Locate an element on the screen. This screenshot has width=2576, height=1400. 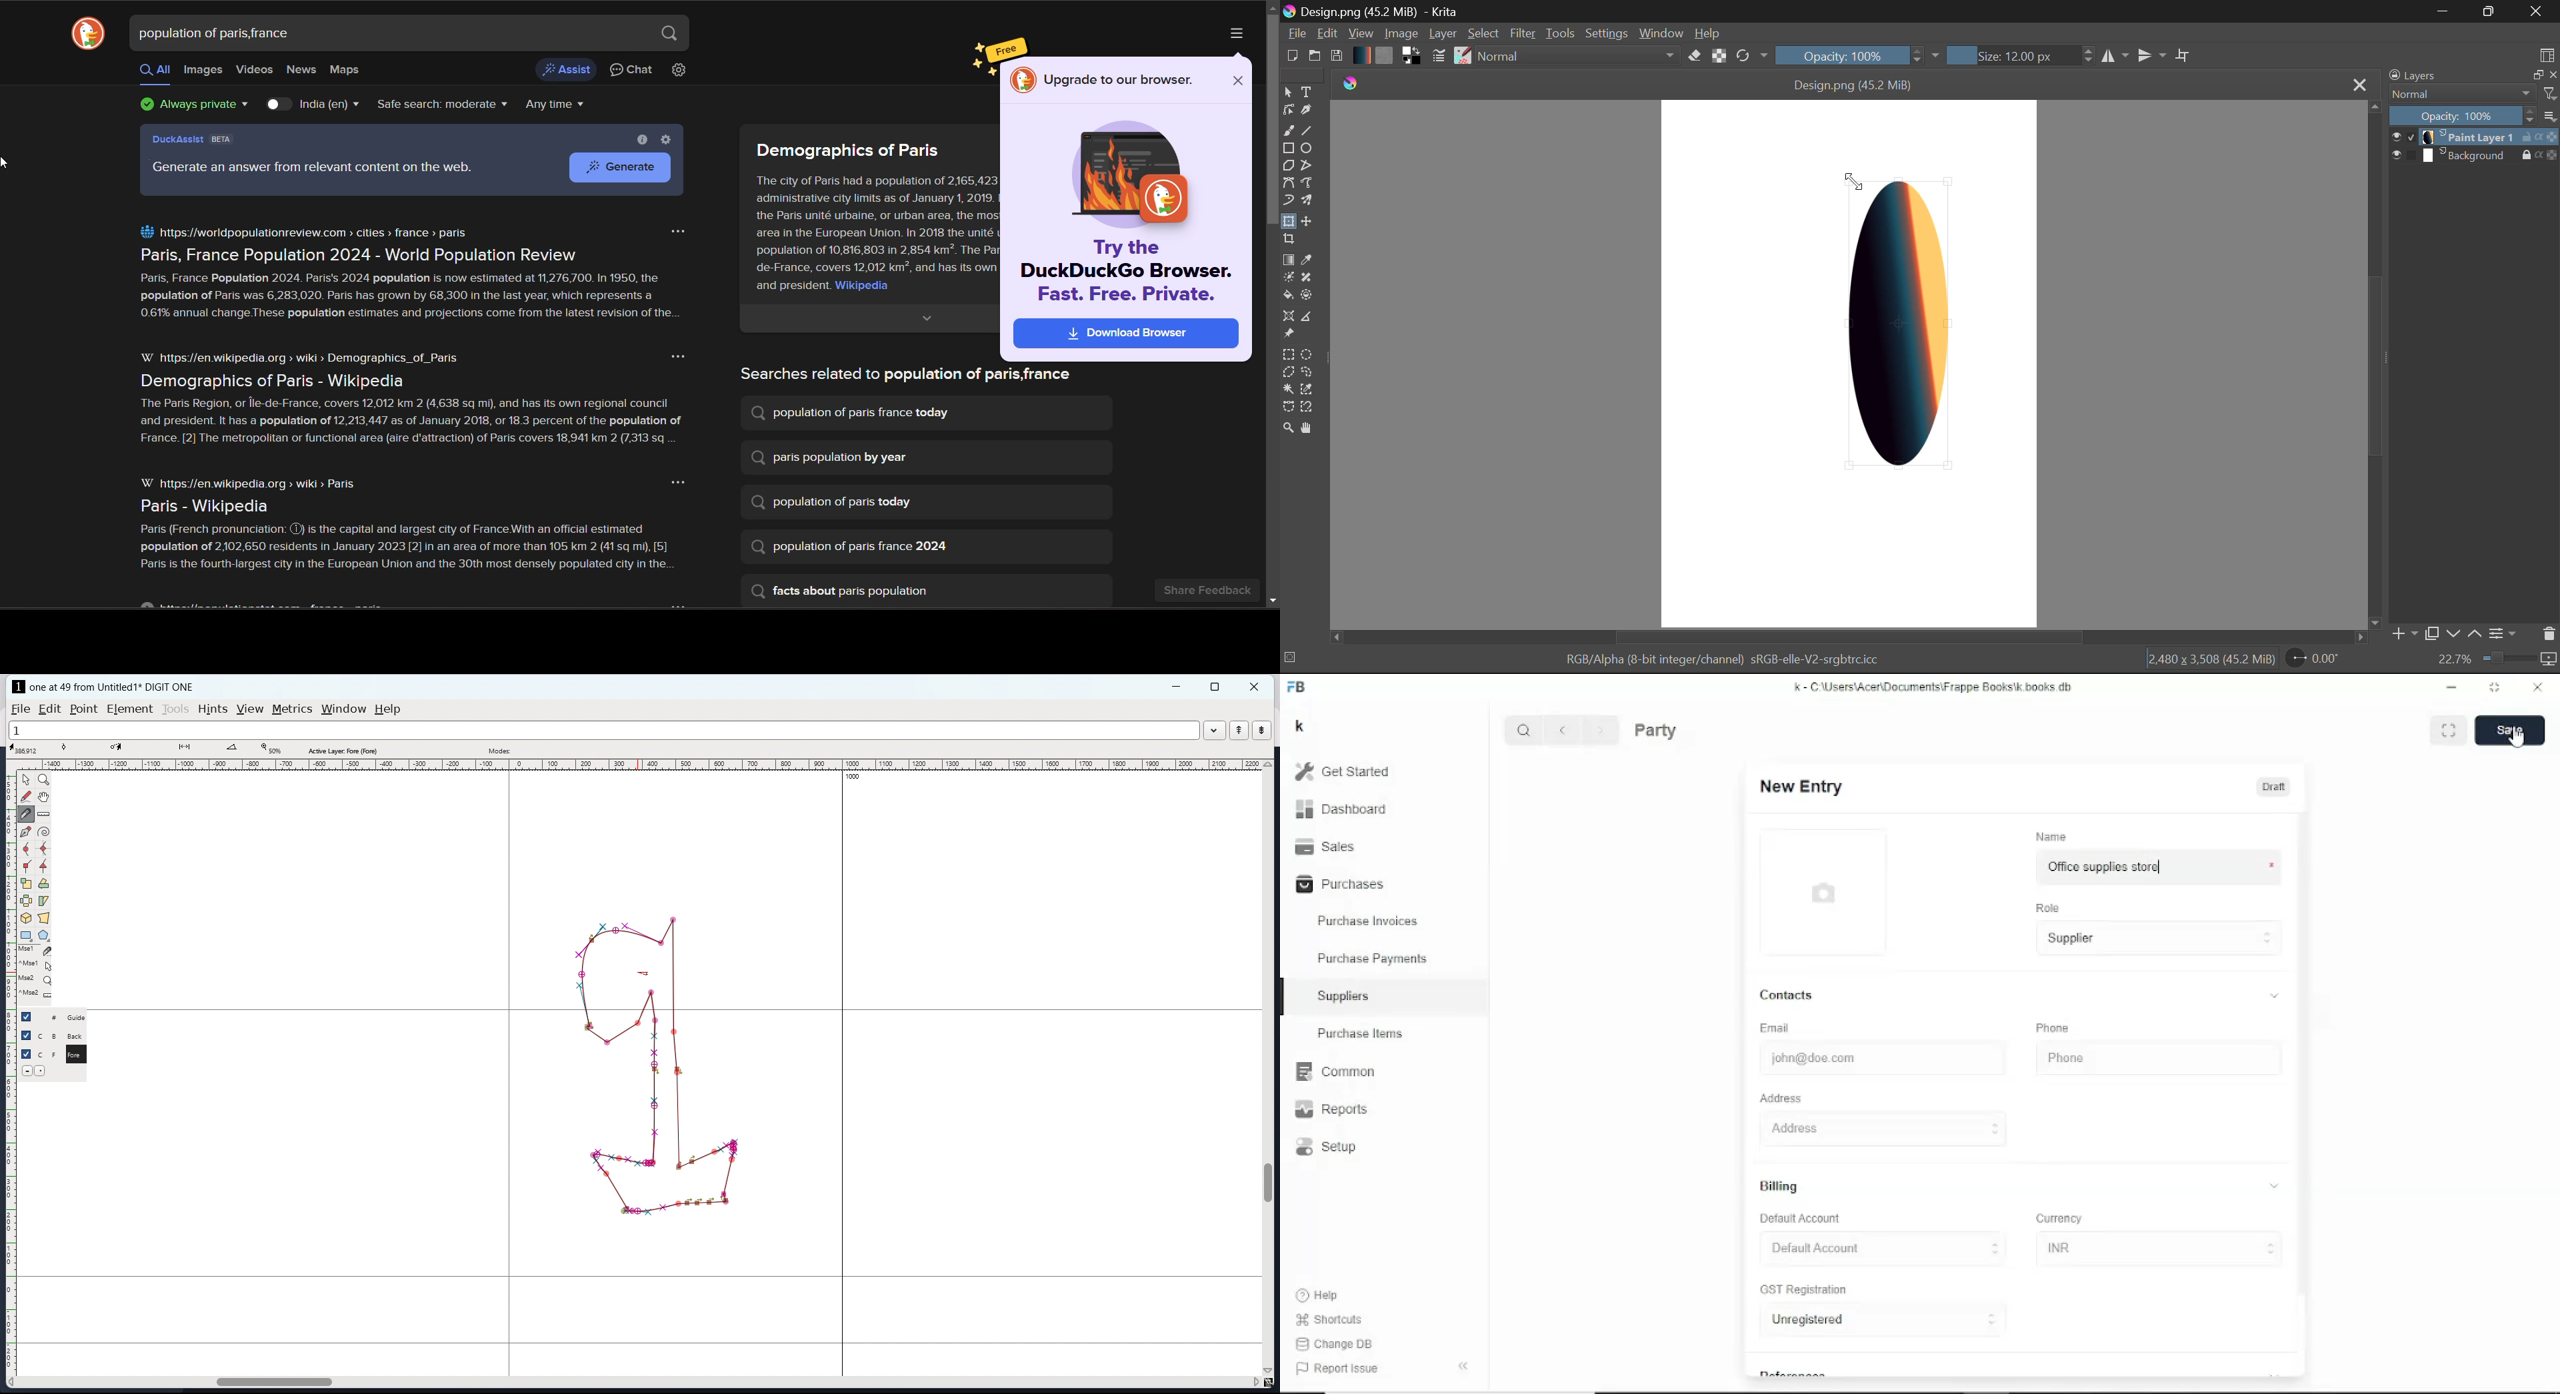
Purchase payments is located at coordinates (1372, 958).